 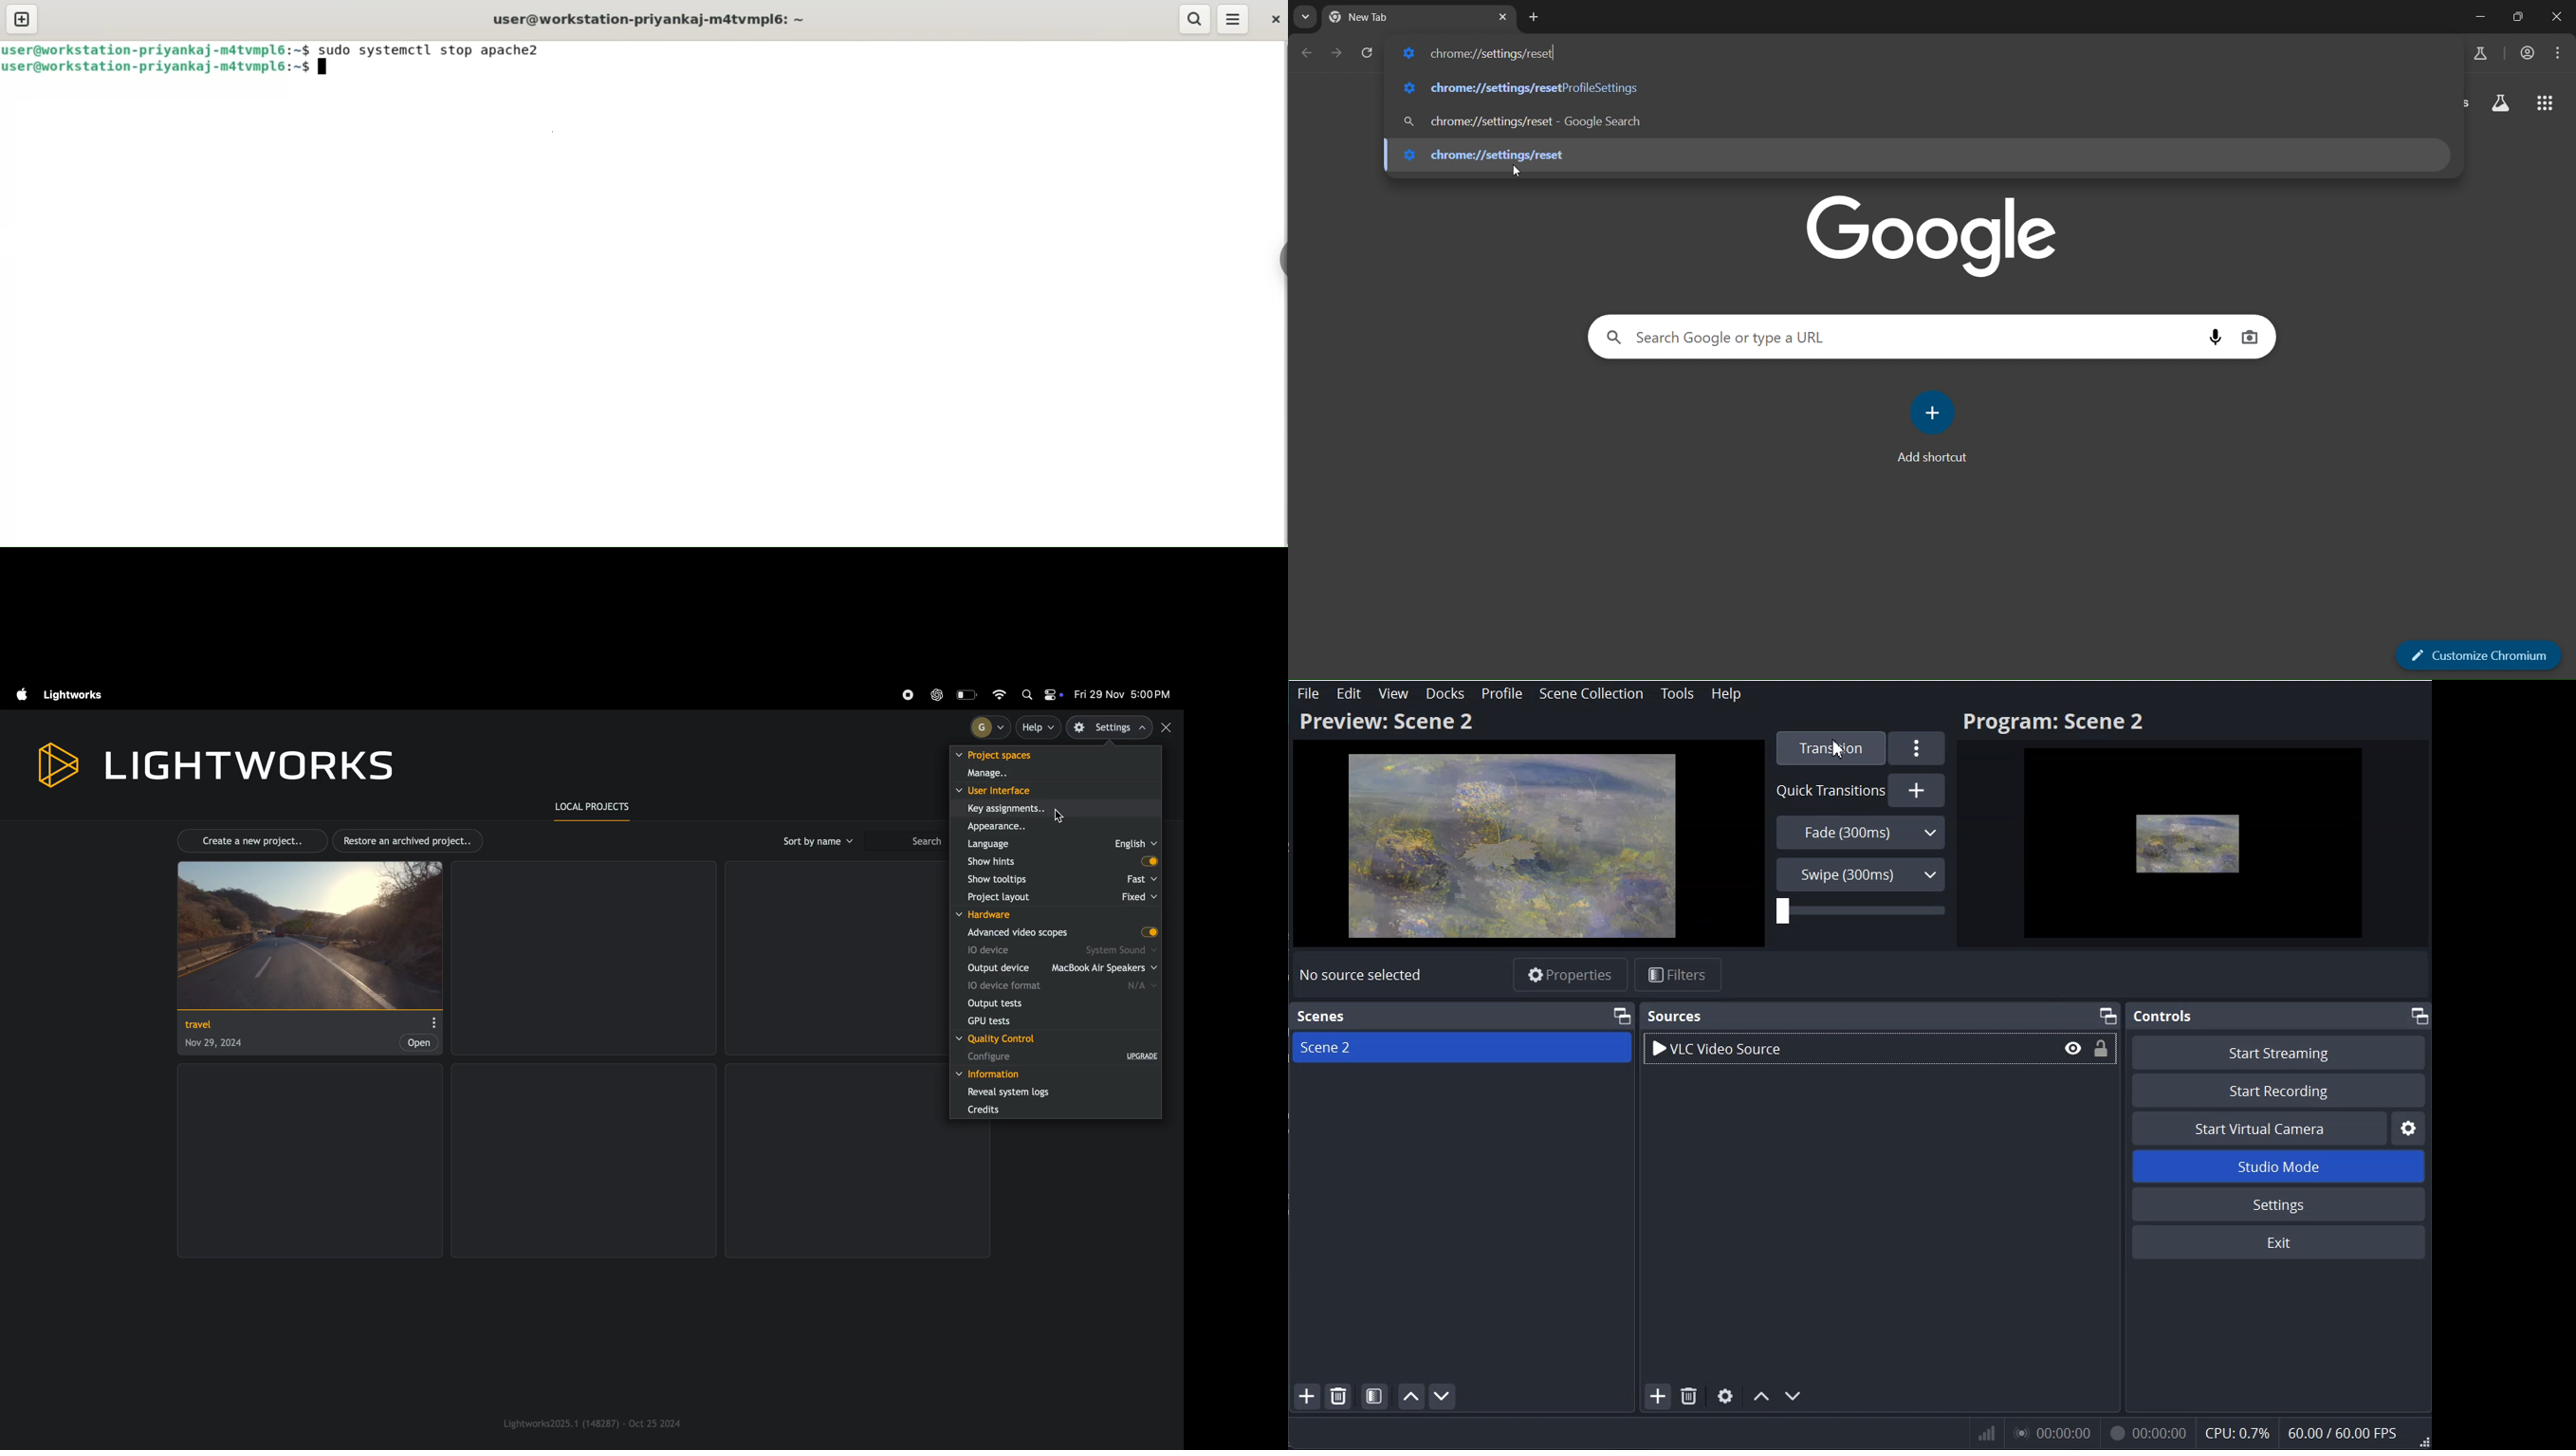 What do you see at coordinates (2411, 1127) in the screenshot?
I see `Settings` at bounding box center [2411, 1127].